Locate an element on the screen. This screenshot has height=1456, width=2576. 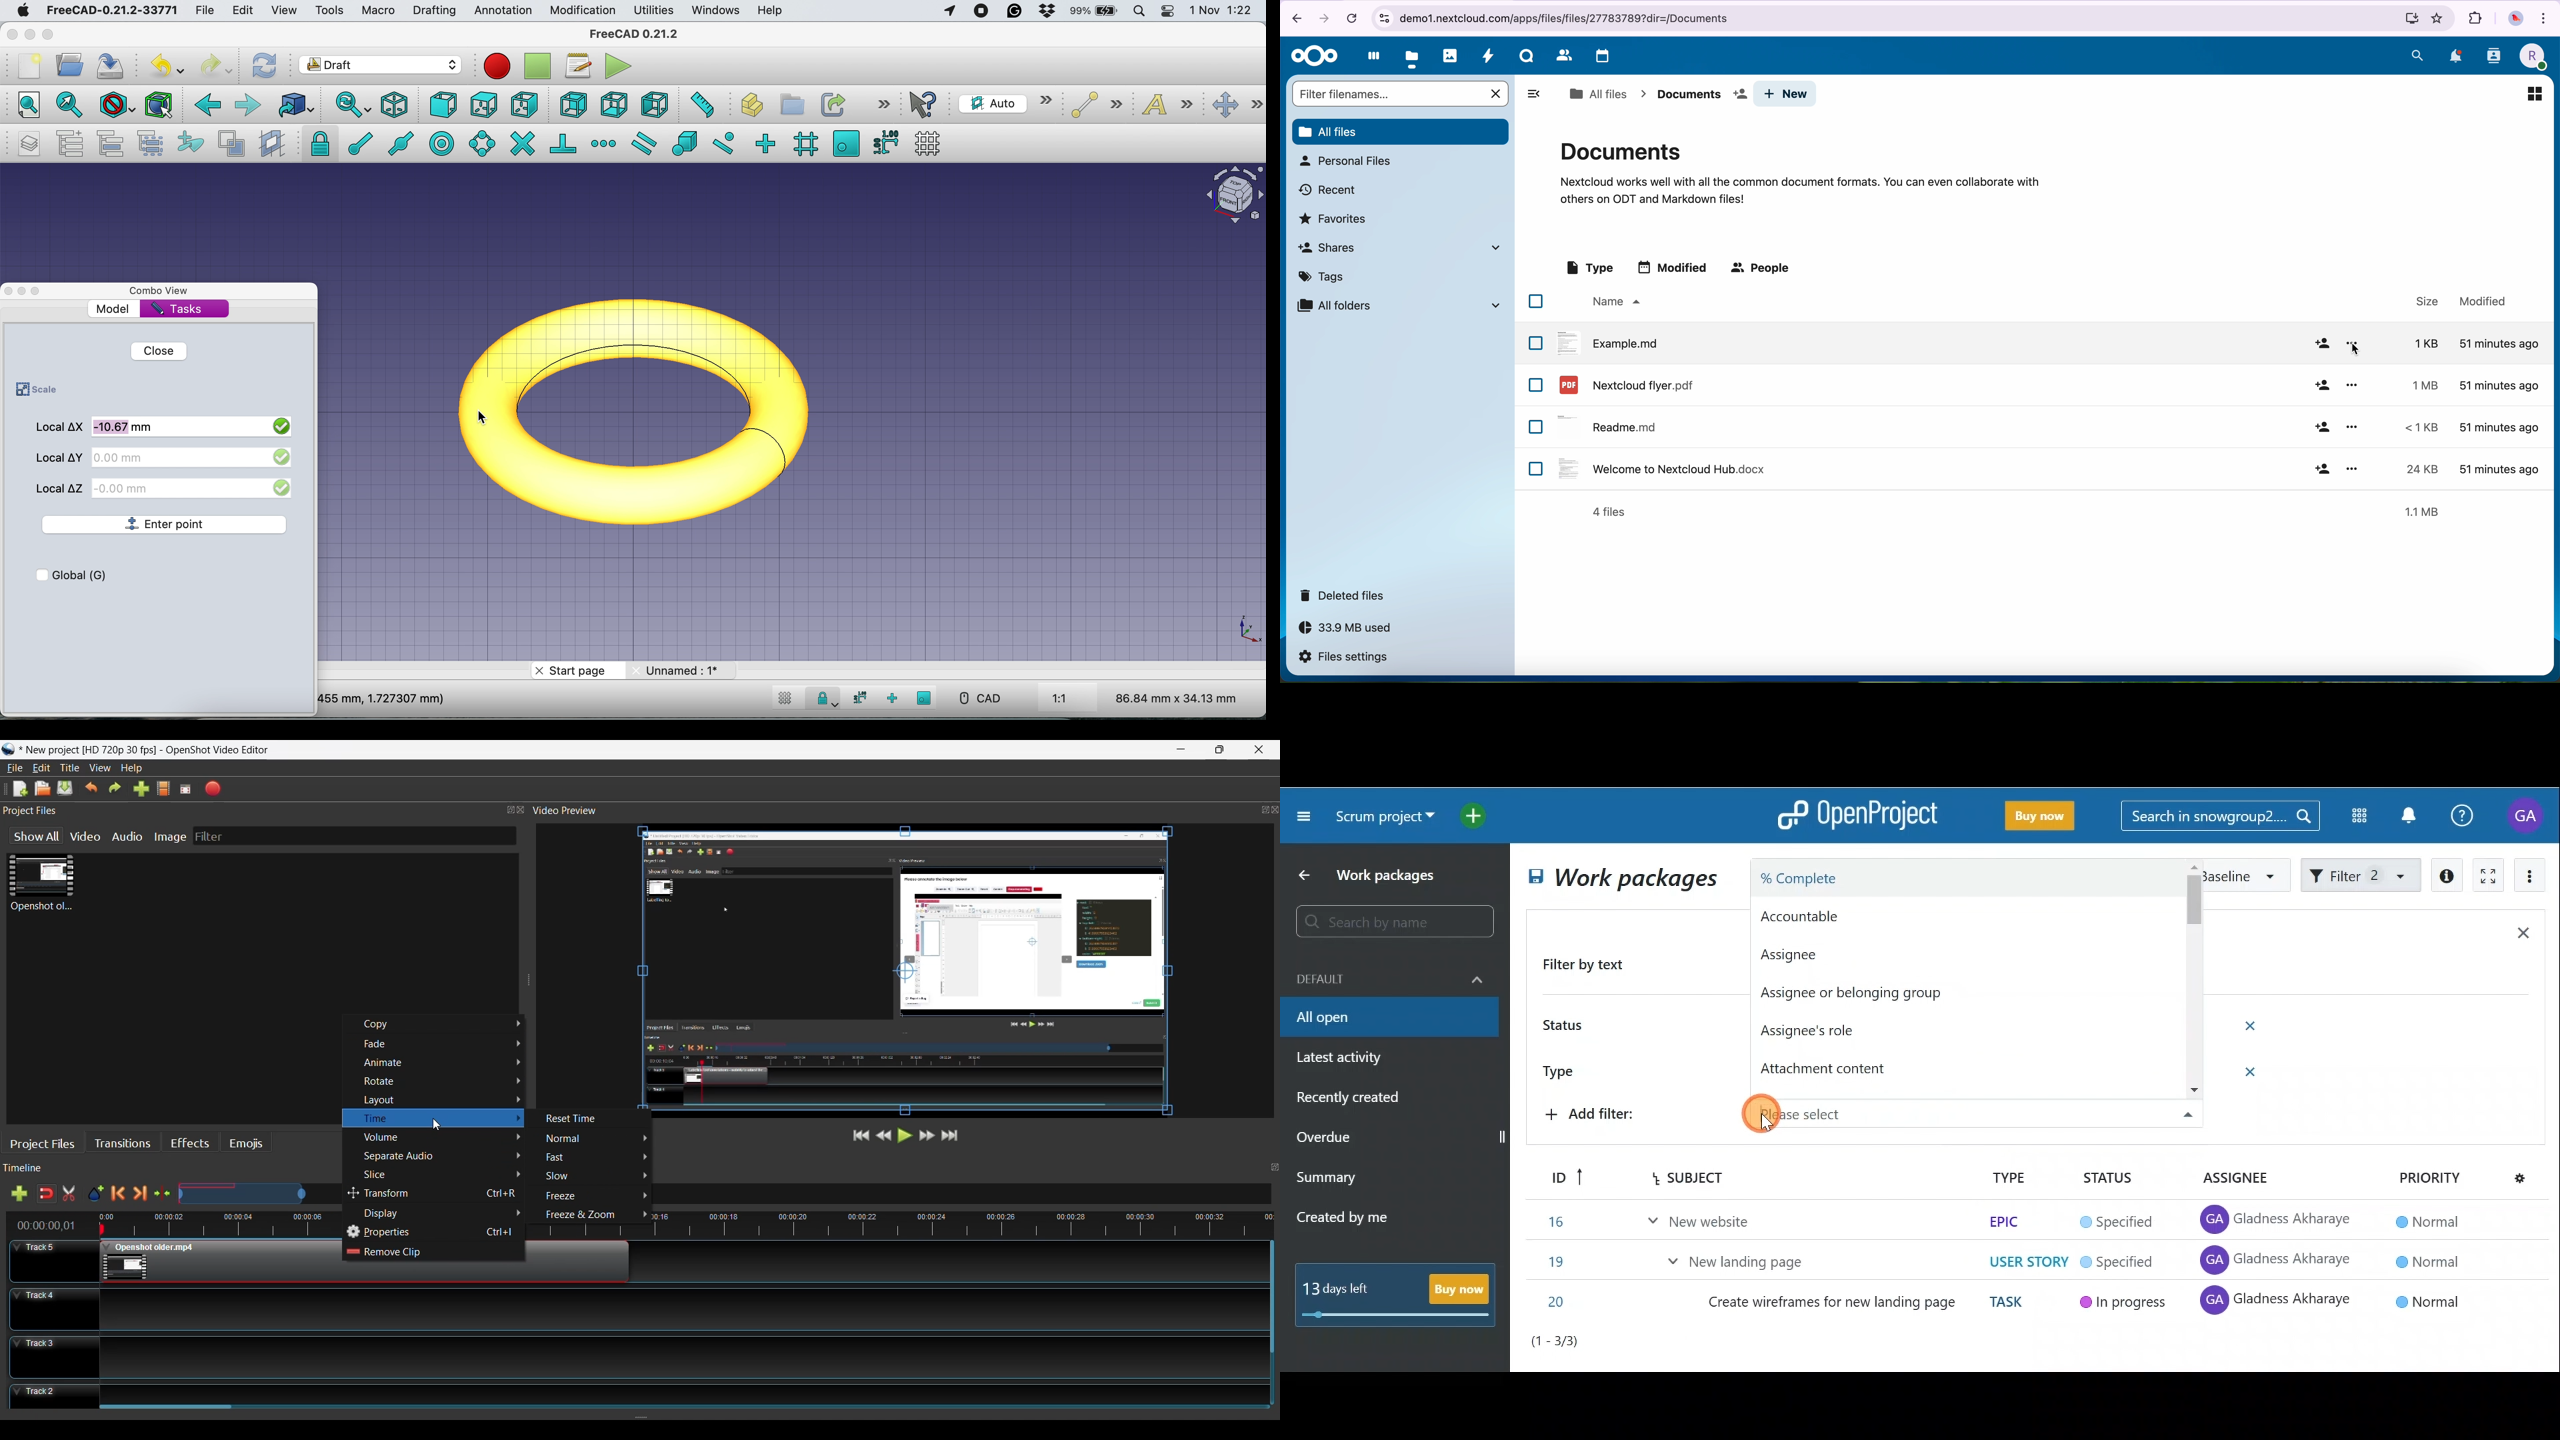
Fast Forward is located at coordinates (925, 1135).